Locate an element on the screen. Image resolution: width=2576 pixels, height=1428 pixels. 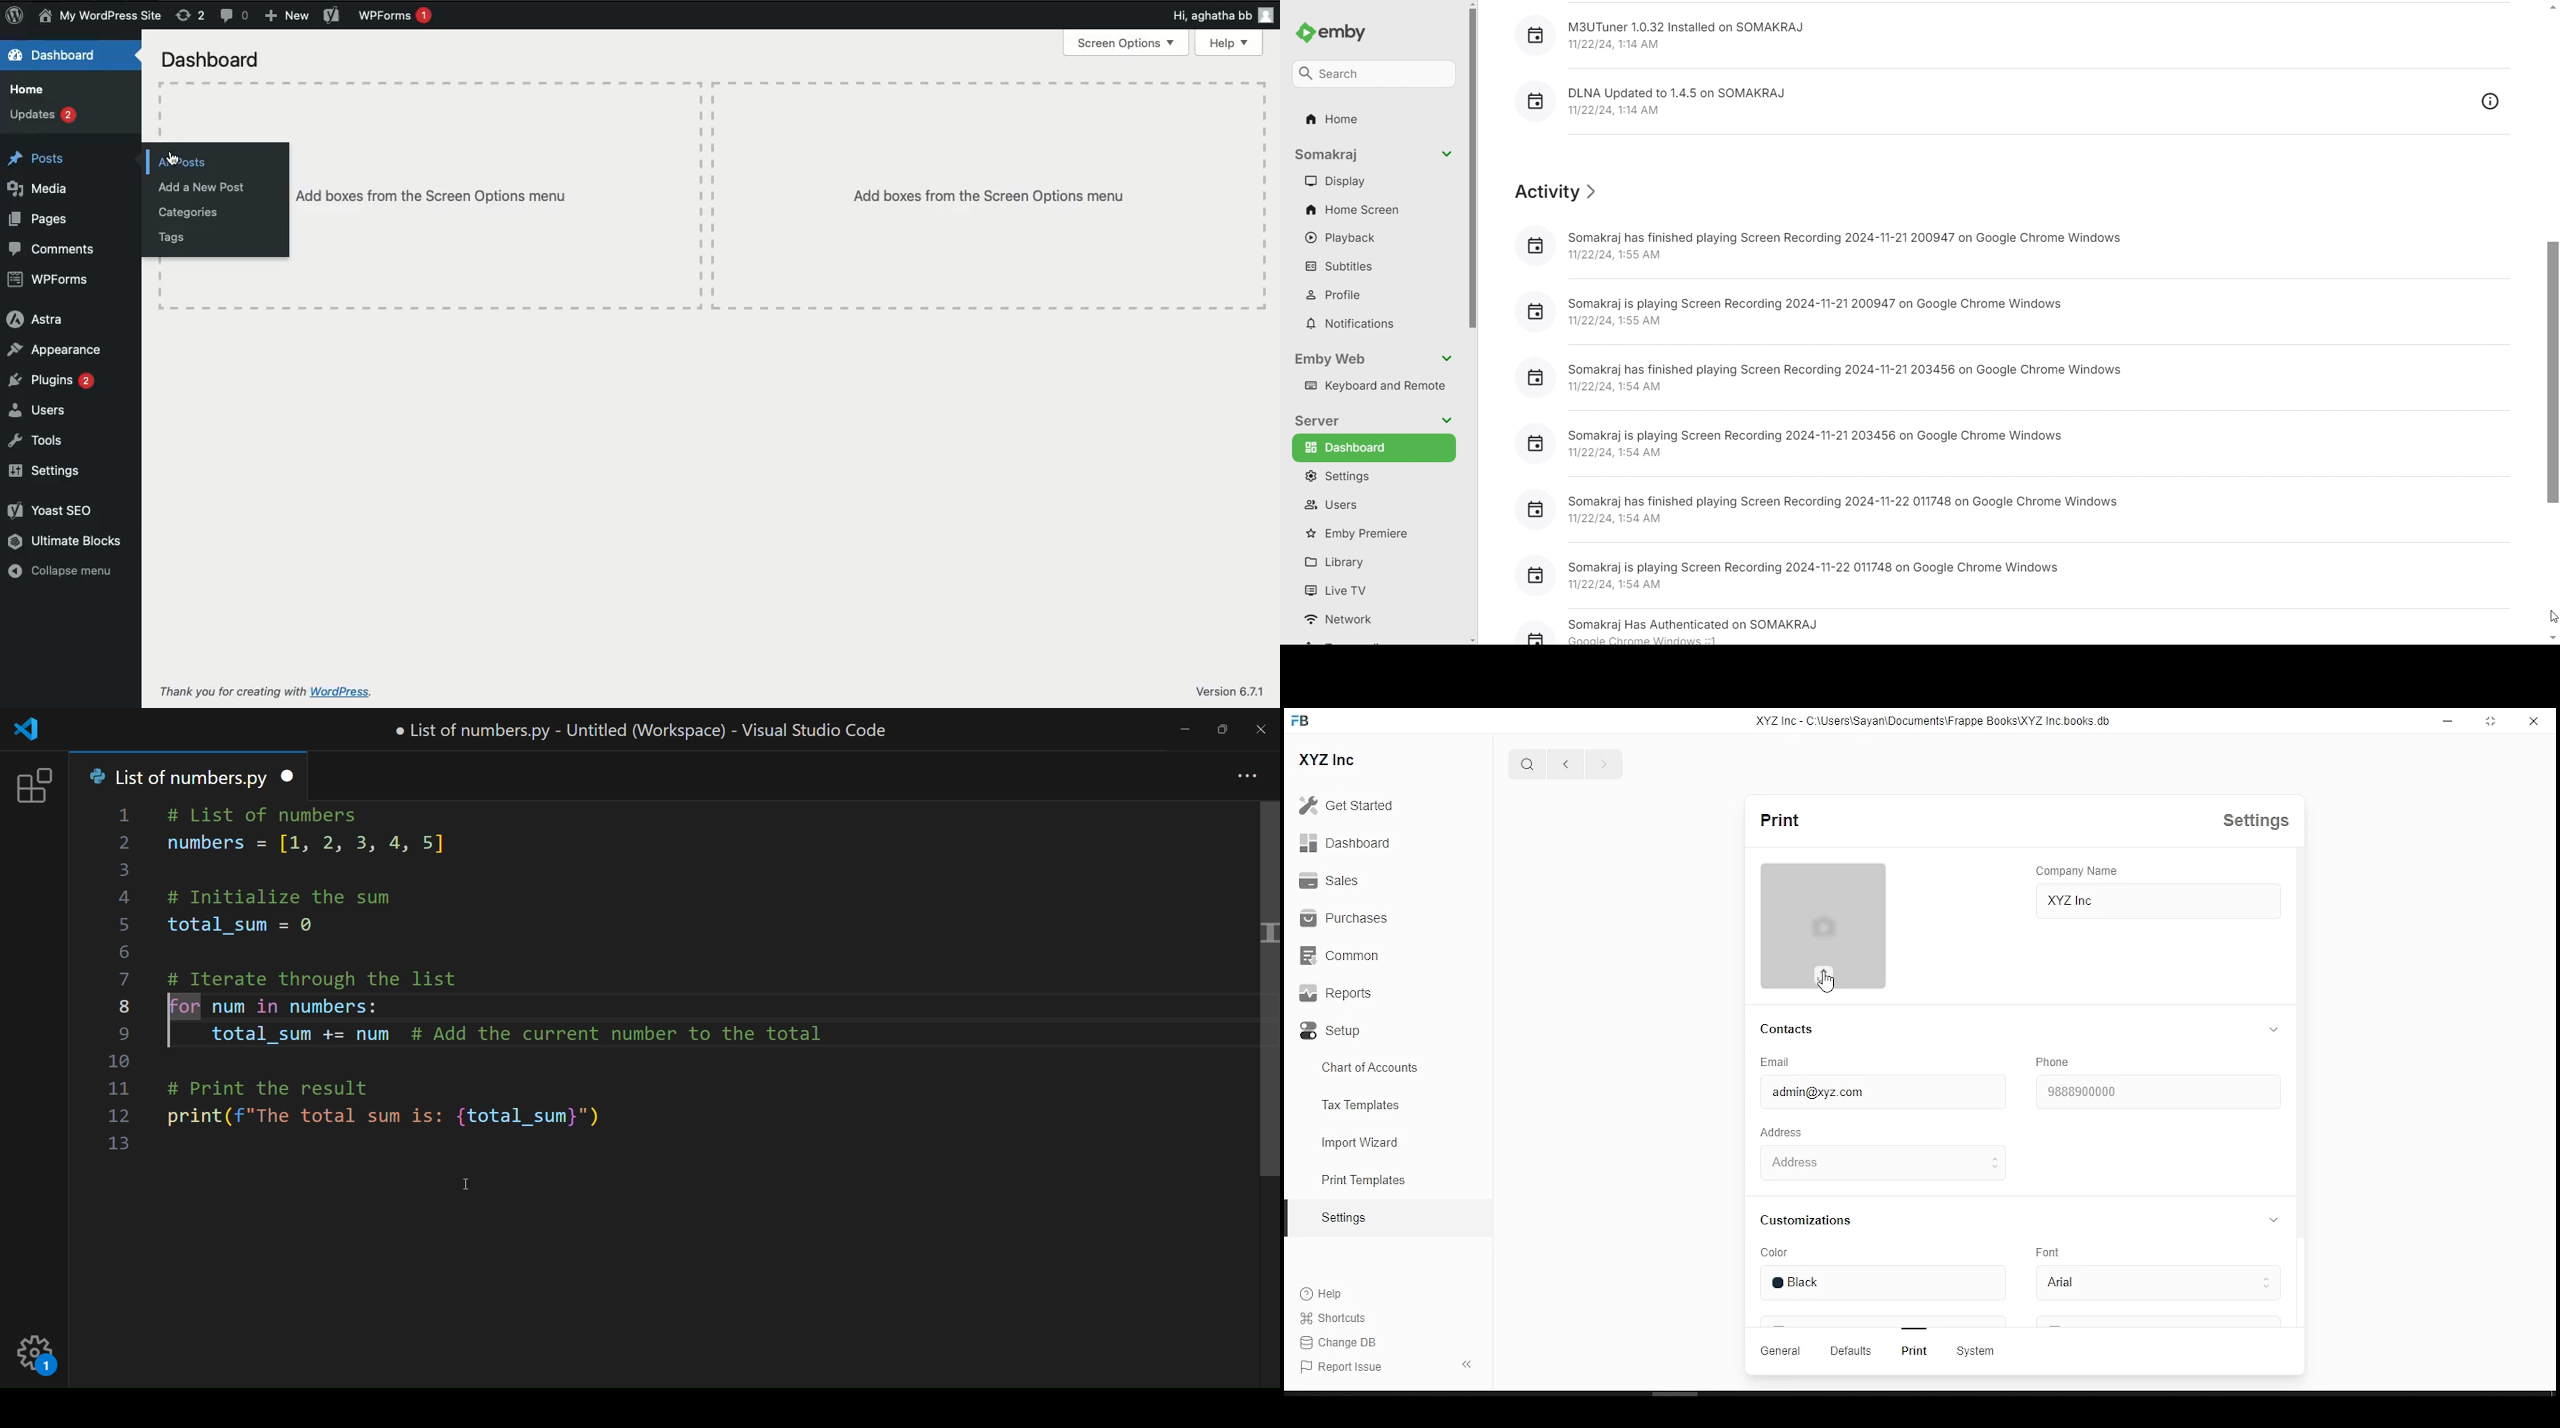
network is located at coordinates (1373, 619).